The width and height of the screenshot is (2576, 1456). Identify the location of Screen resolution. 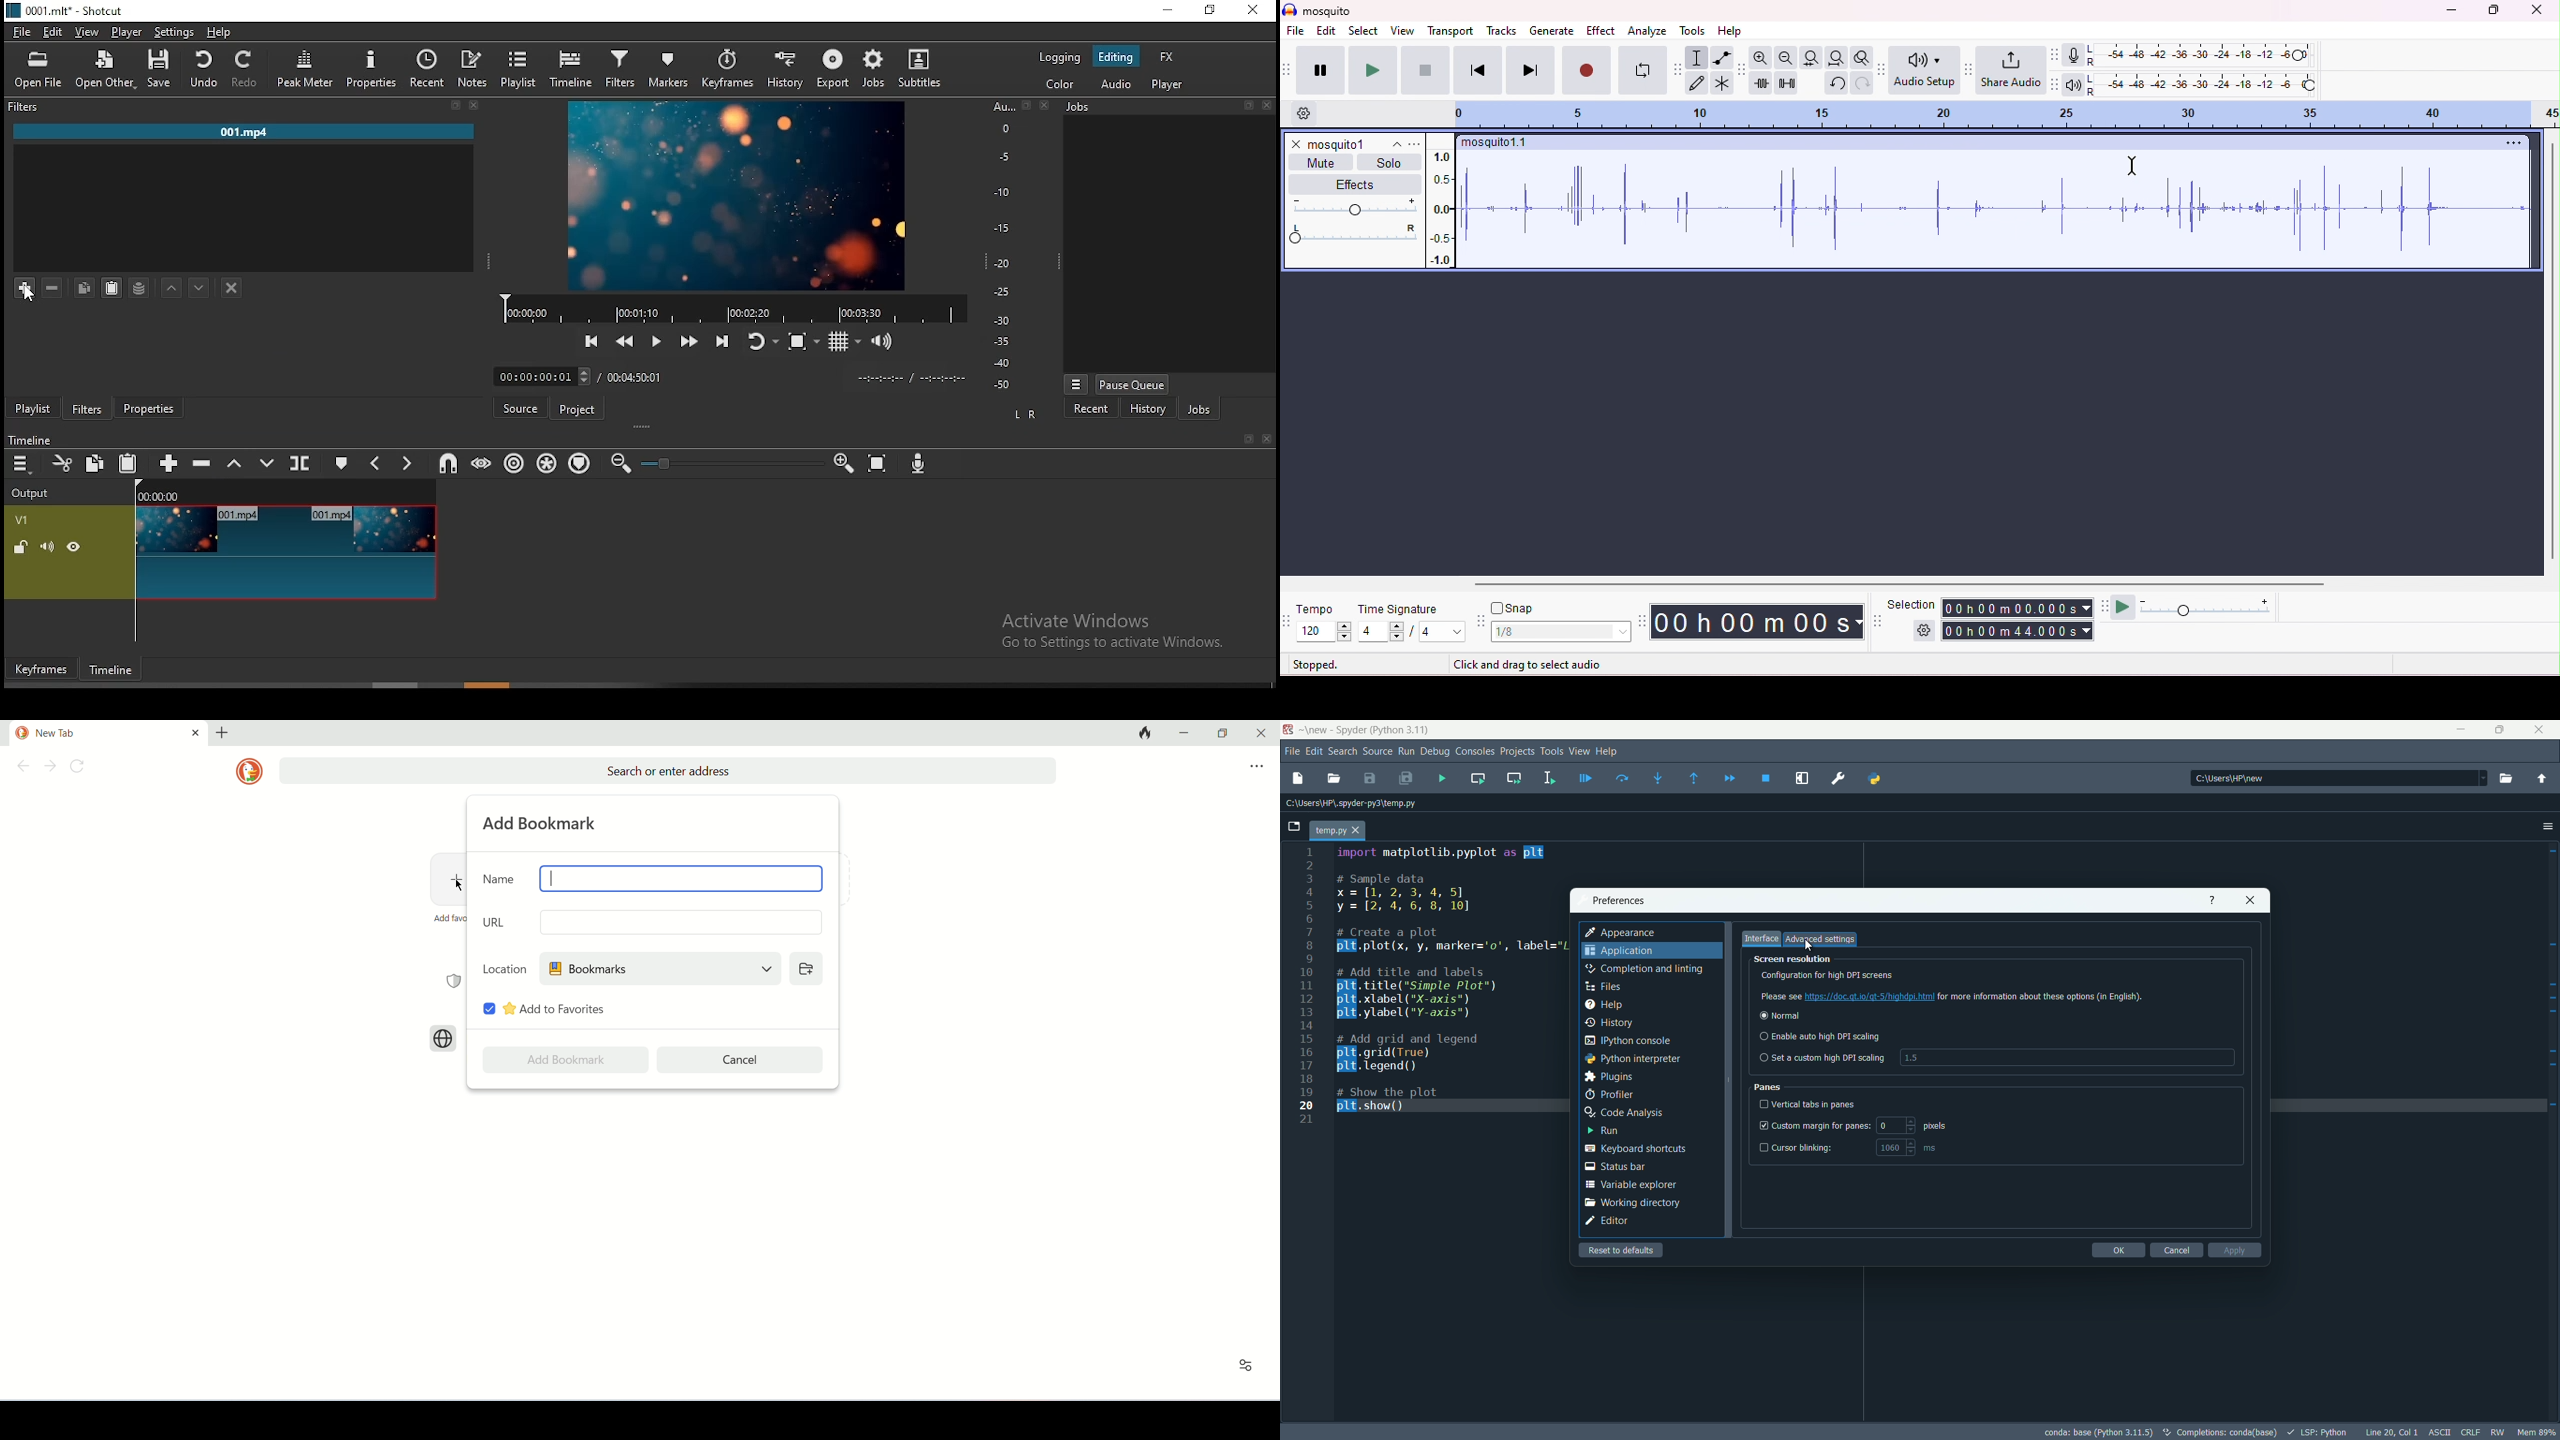
(1795, 959).